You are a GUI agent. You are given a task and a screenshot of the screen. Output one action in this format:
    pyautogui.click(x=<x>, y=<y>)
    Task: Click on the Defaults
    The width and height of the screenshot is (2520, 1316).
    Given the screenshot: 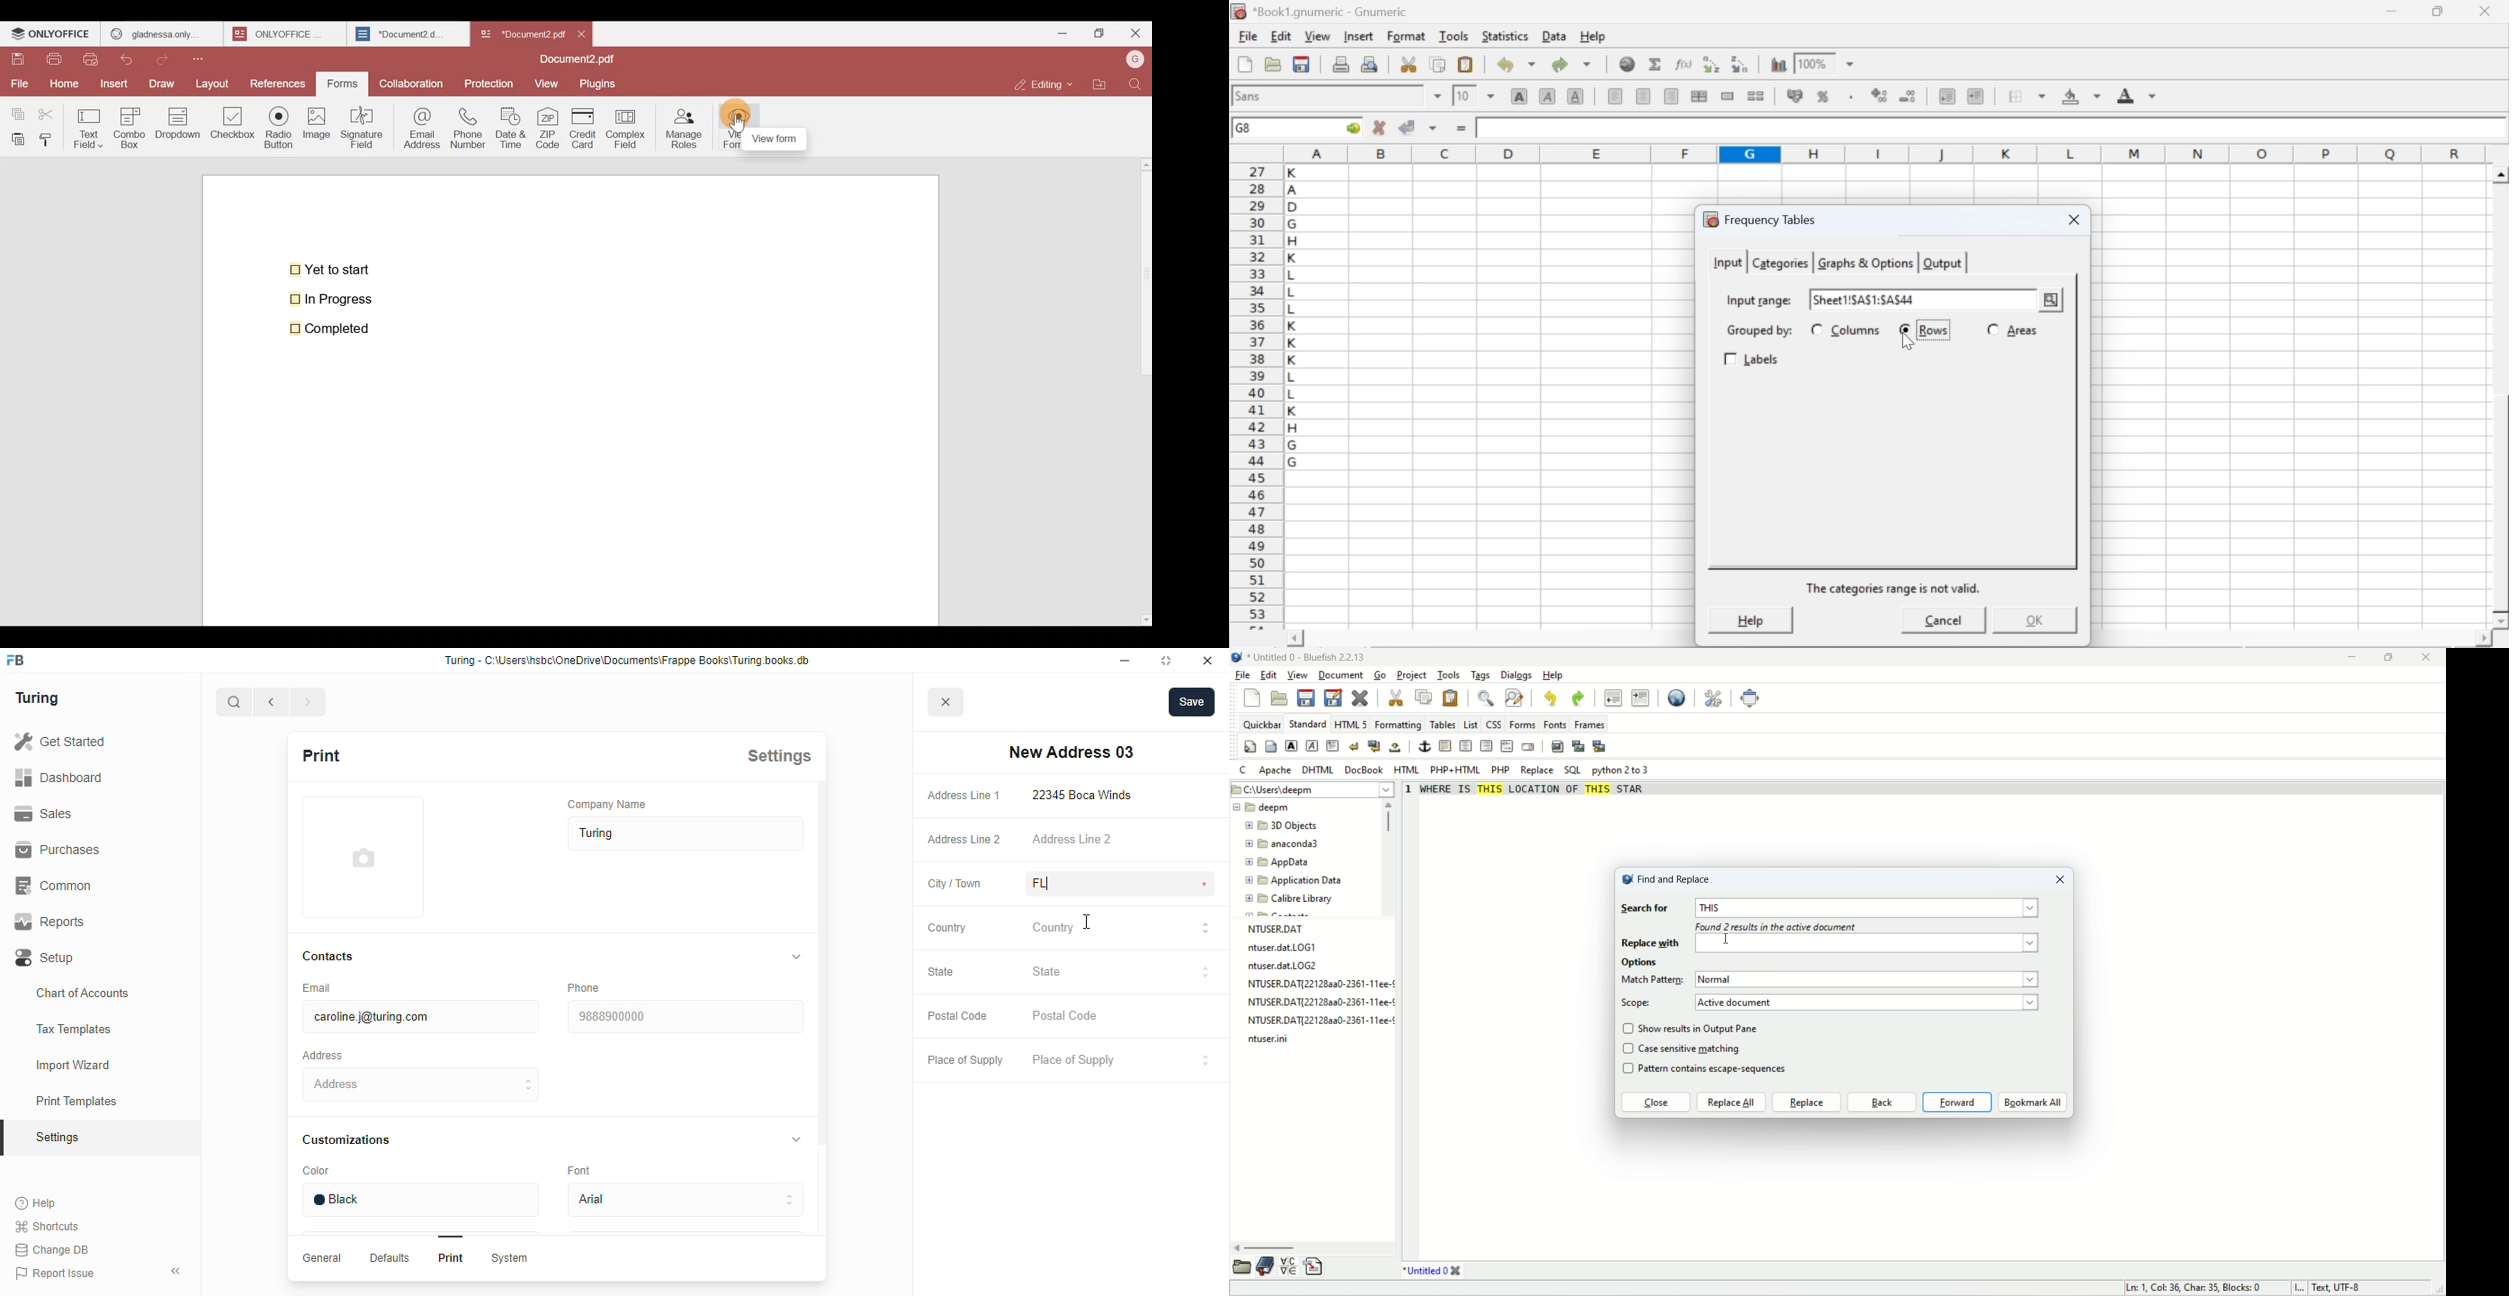 What is the action you would take?
    pyautogui.click(x=388, y=1257)
    